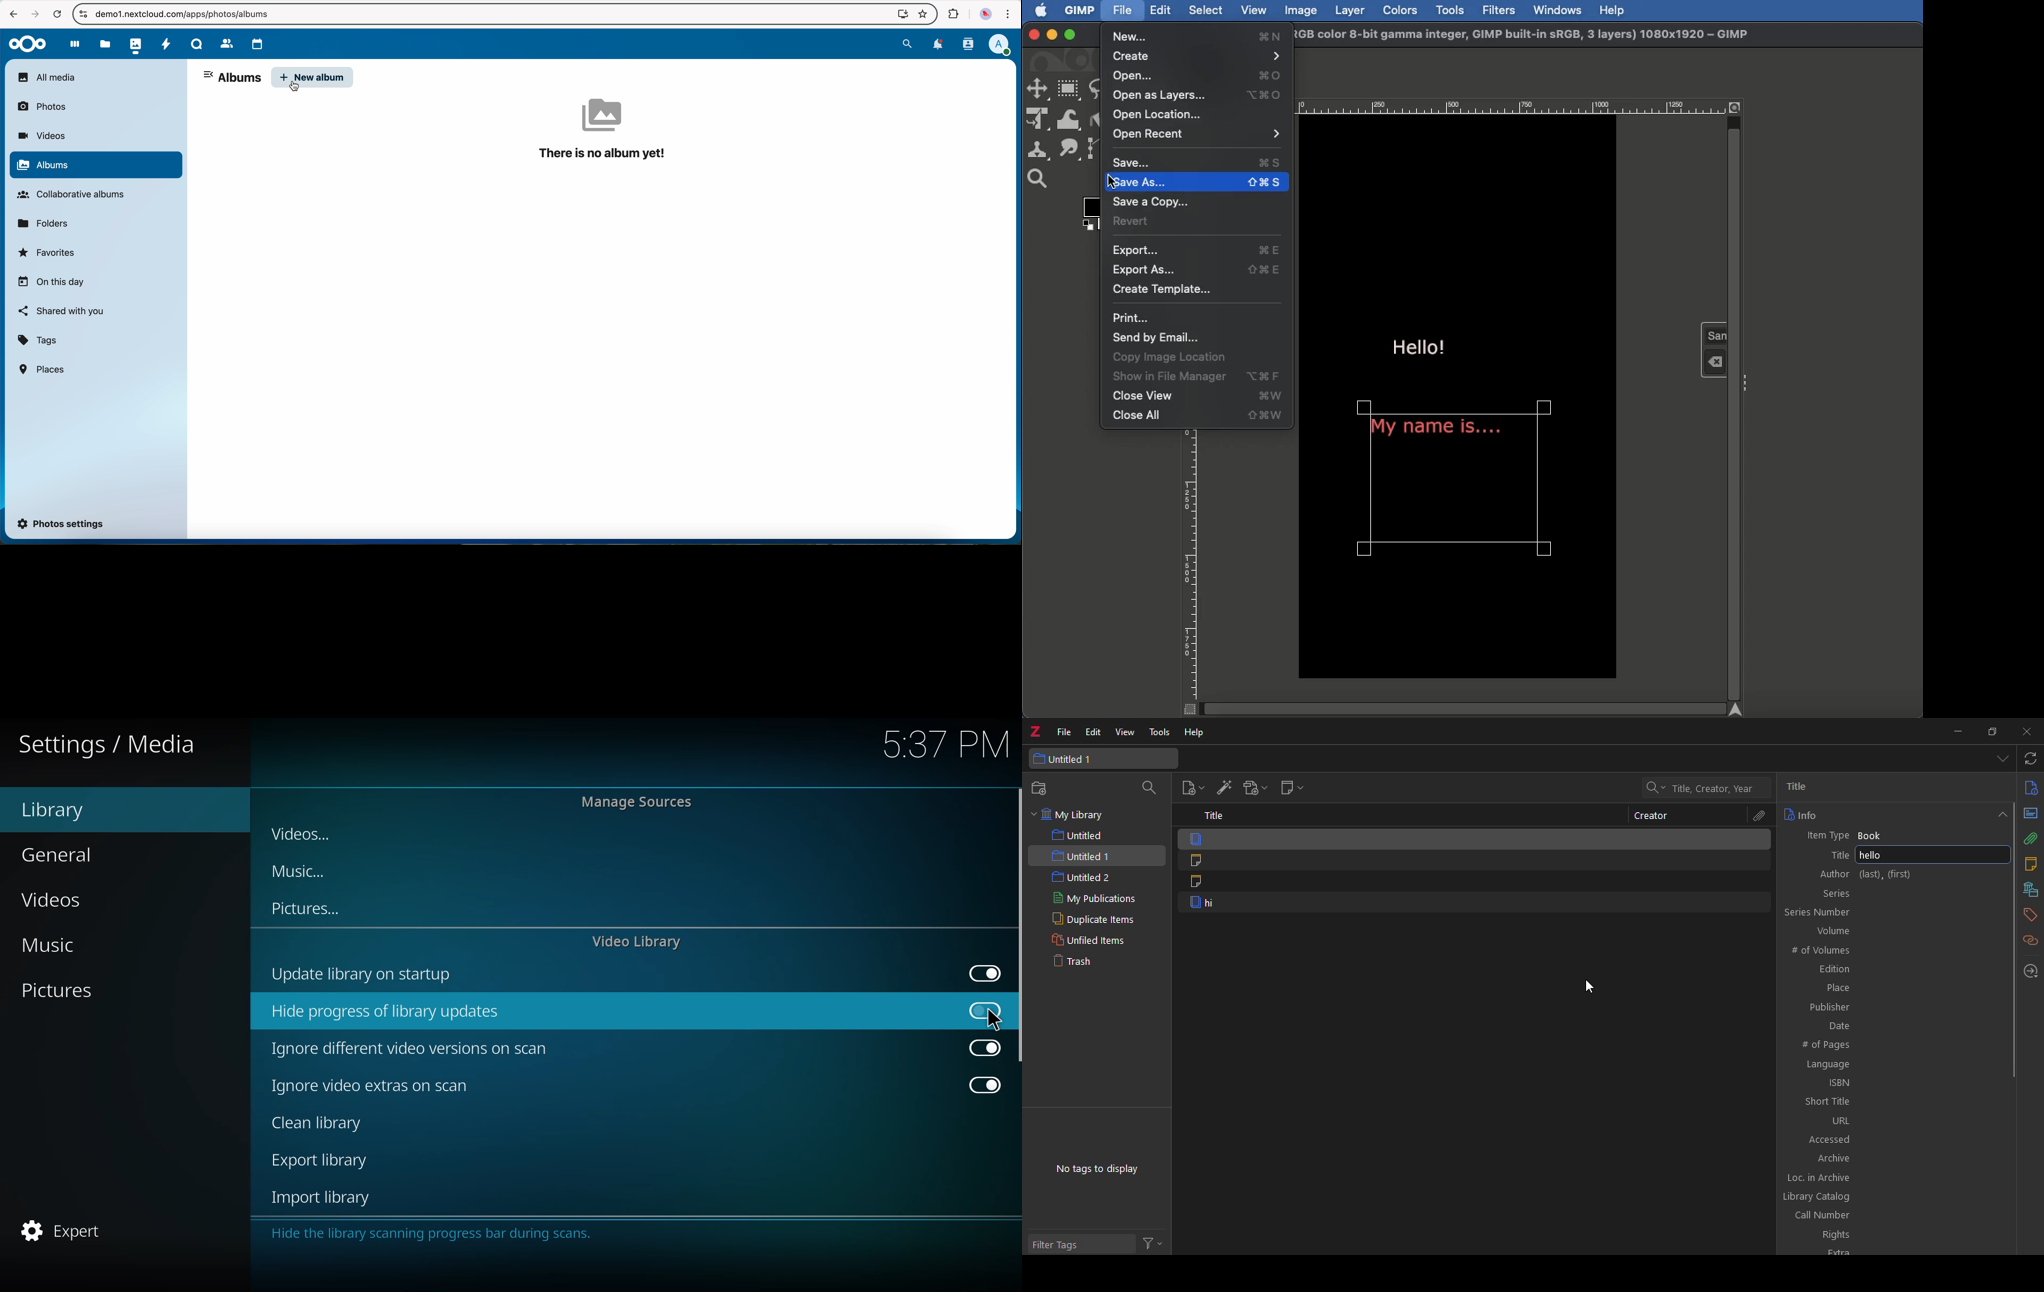 The image size is (2044, 1316). Describe the element at coordinates (1713, 789) in the screenshot. I see `Title, Creator, Year` at that location.